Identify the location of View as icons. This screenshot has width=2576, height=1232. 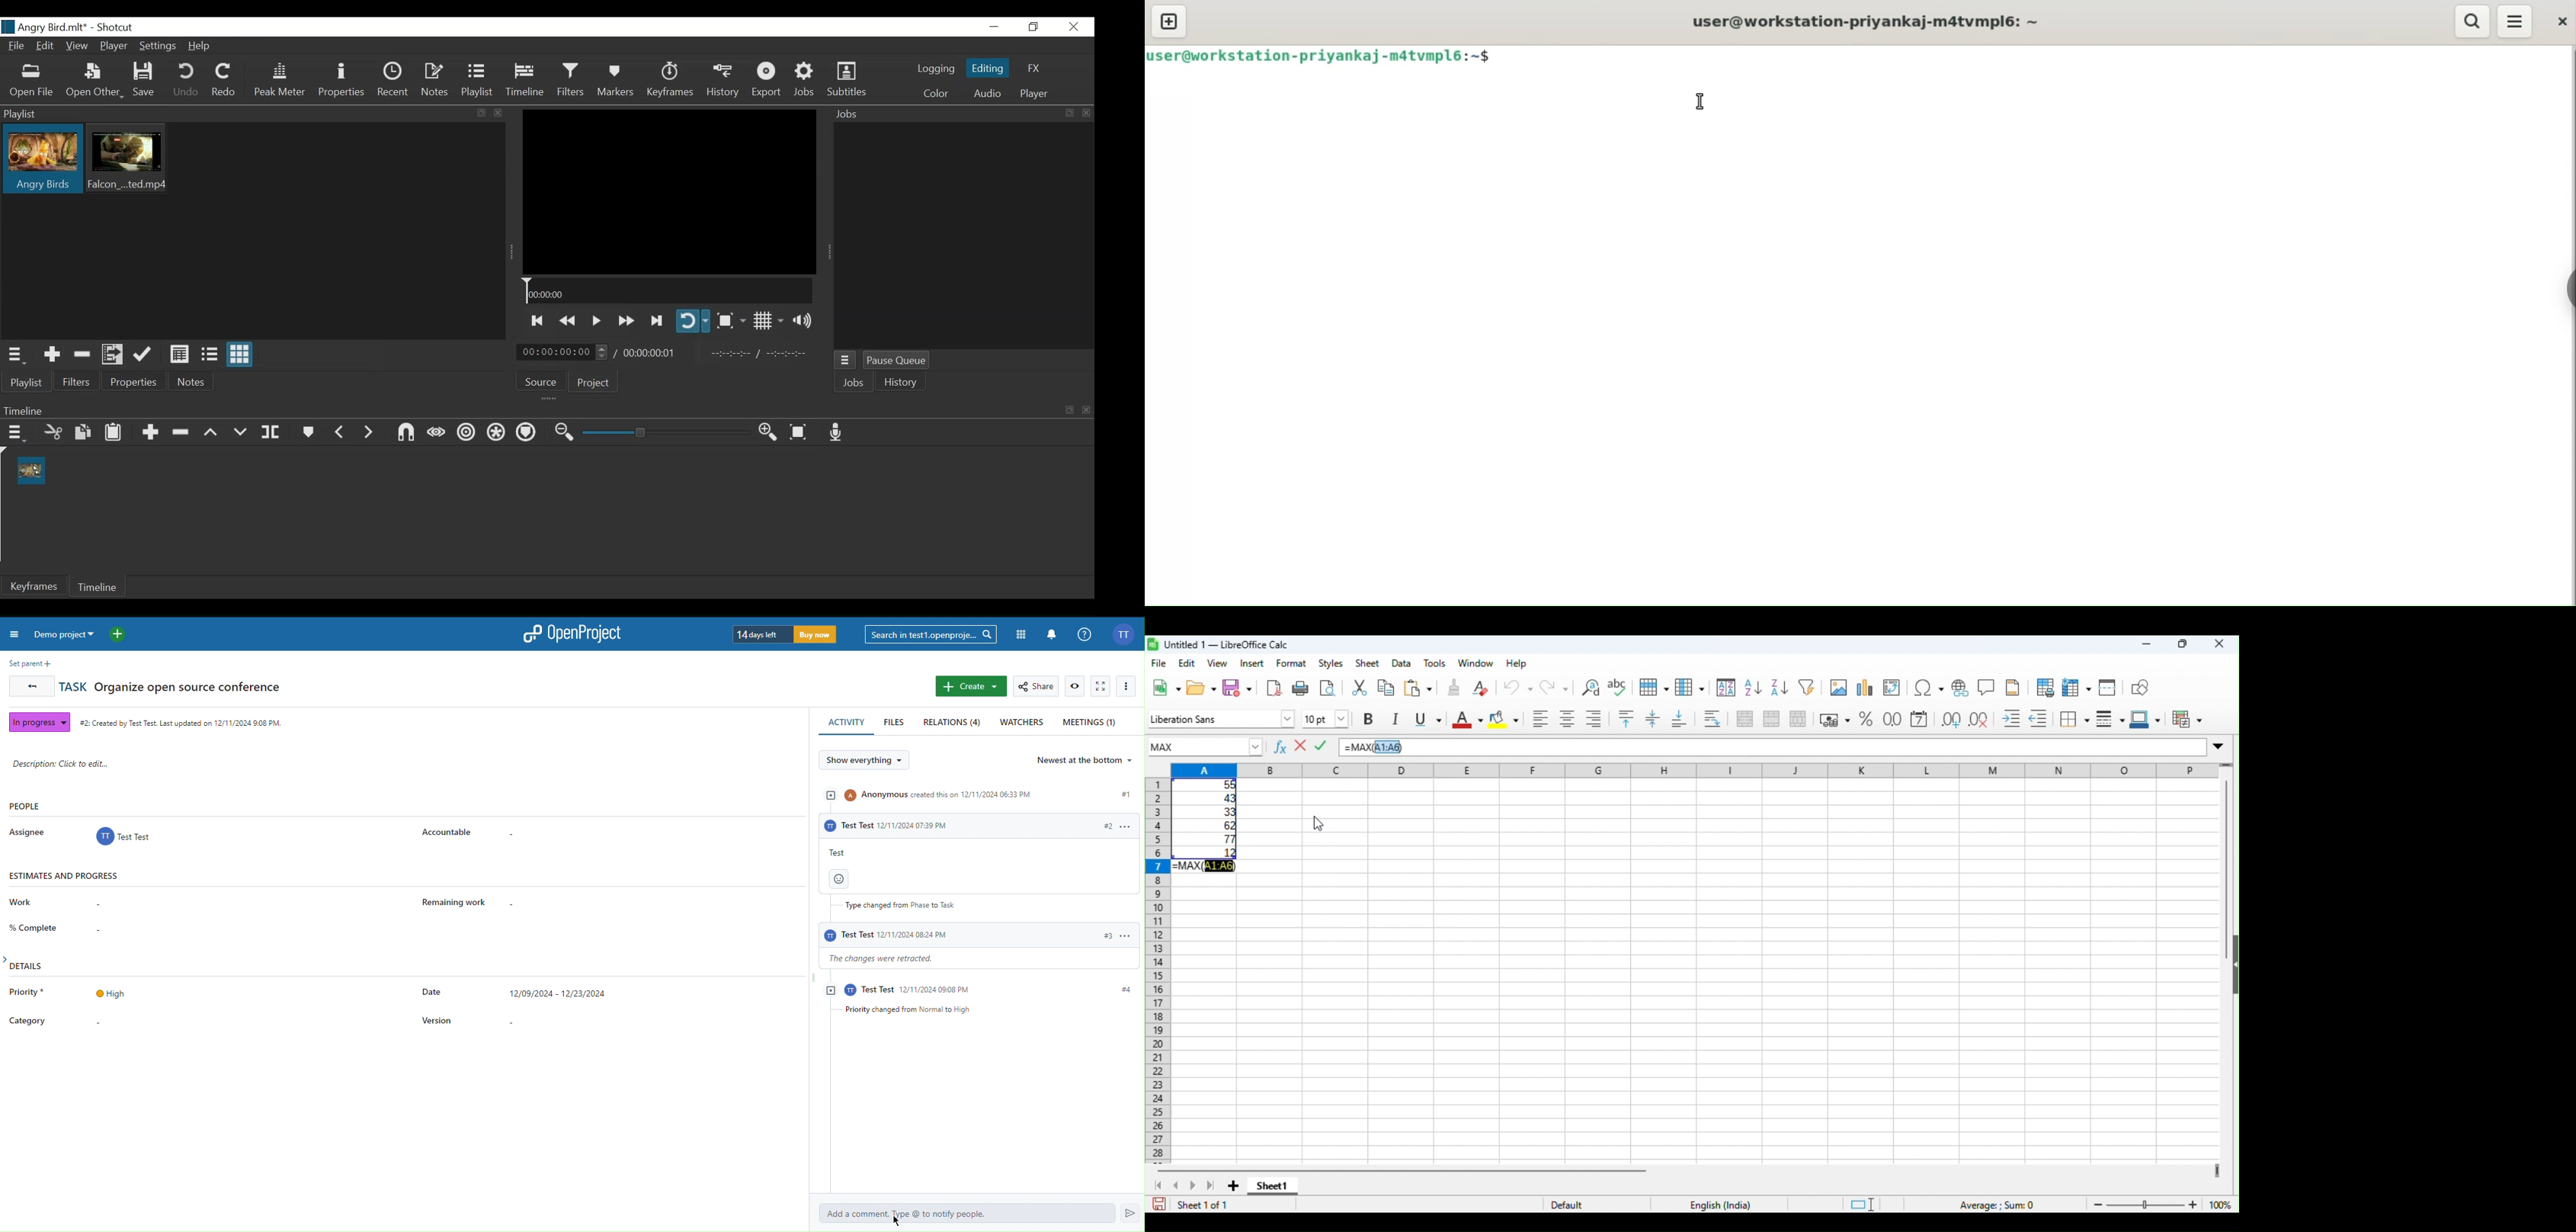
(241, 355).